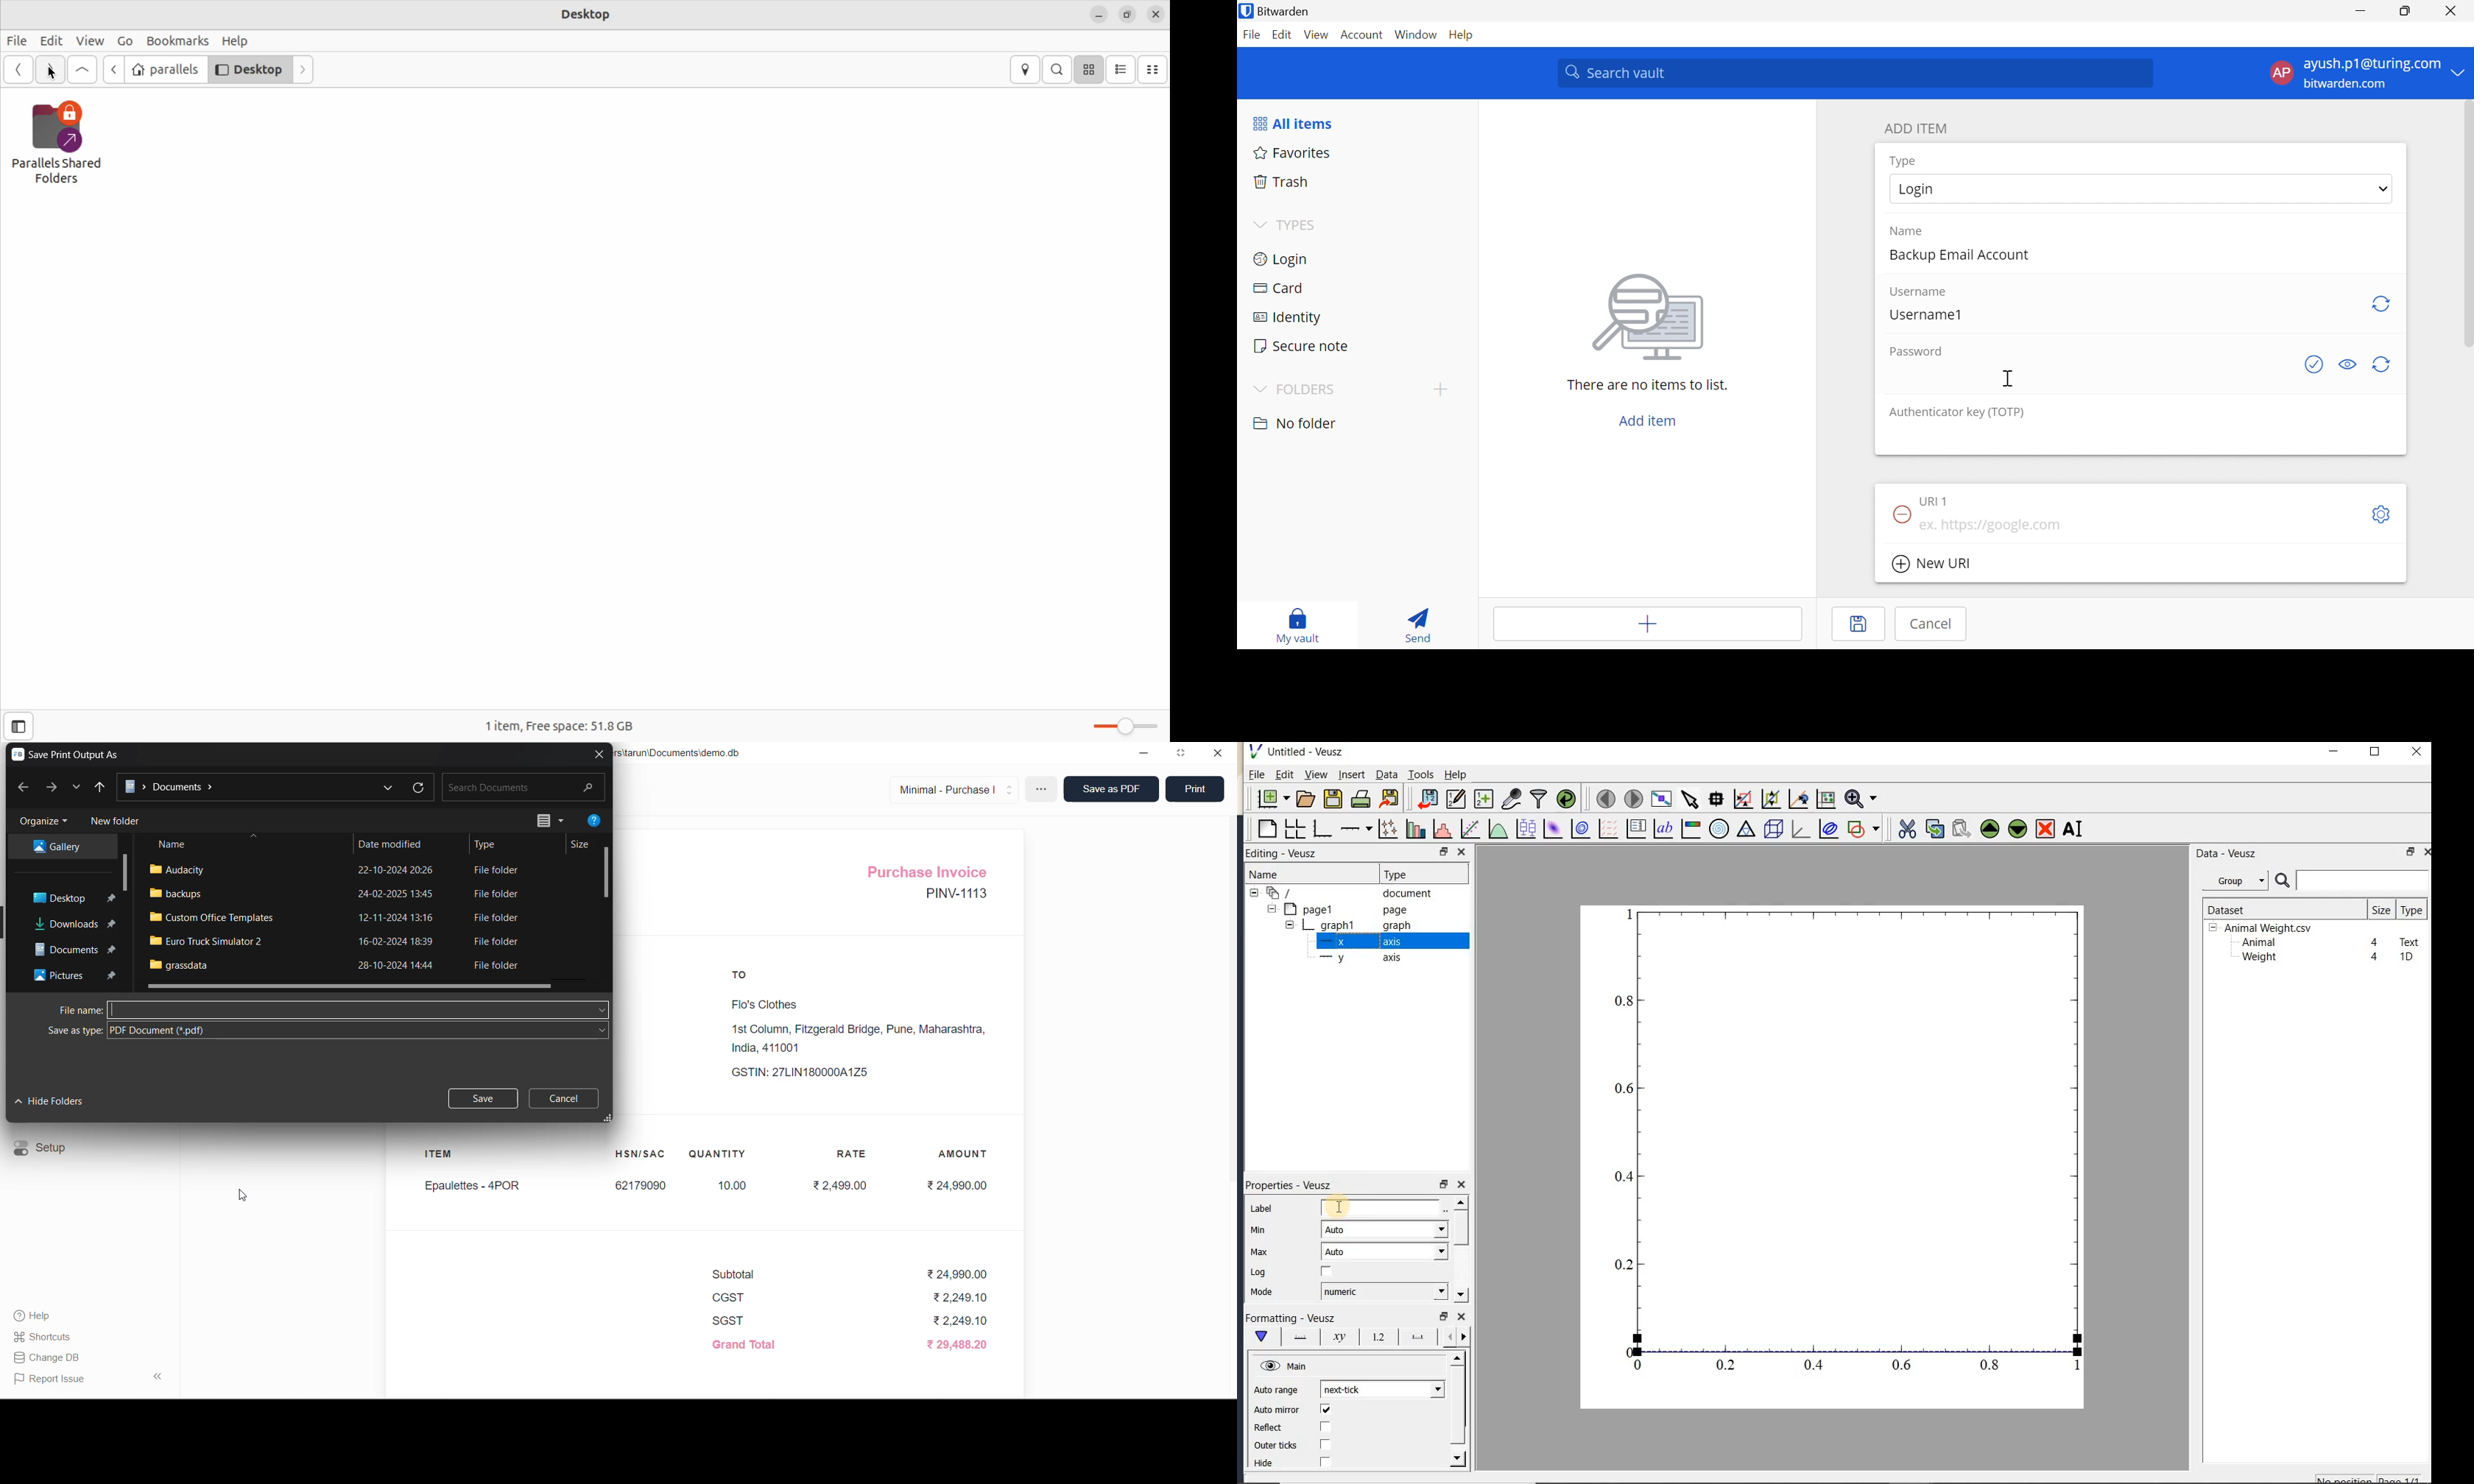  I want to click on Subtotal ₹24,990.00, so click(847, 1276).